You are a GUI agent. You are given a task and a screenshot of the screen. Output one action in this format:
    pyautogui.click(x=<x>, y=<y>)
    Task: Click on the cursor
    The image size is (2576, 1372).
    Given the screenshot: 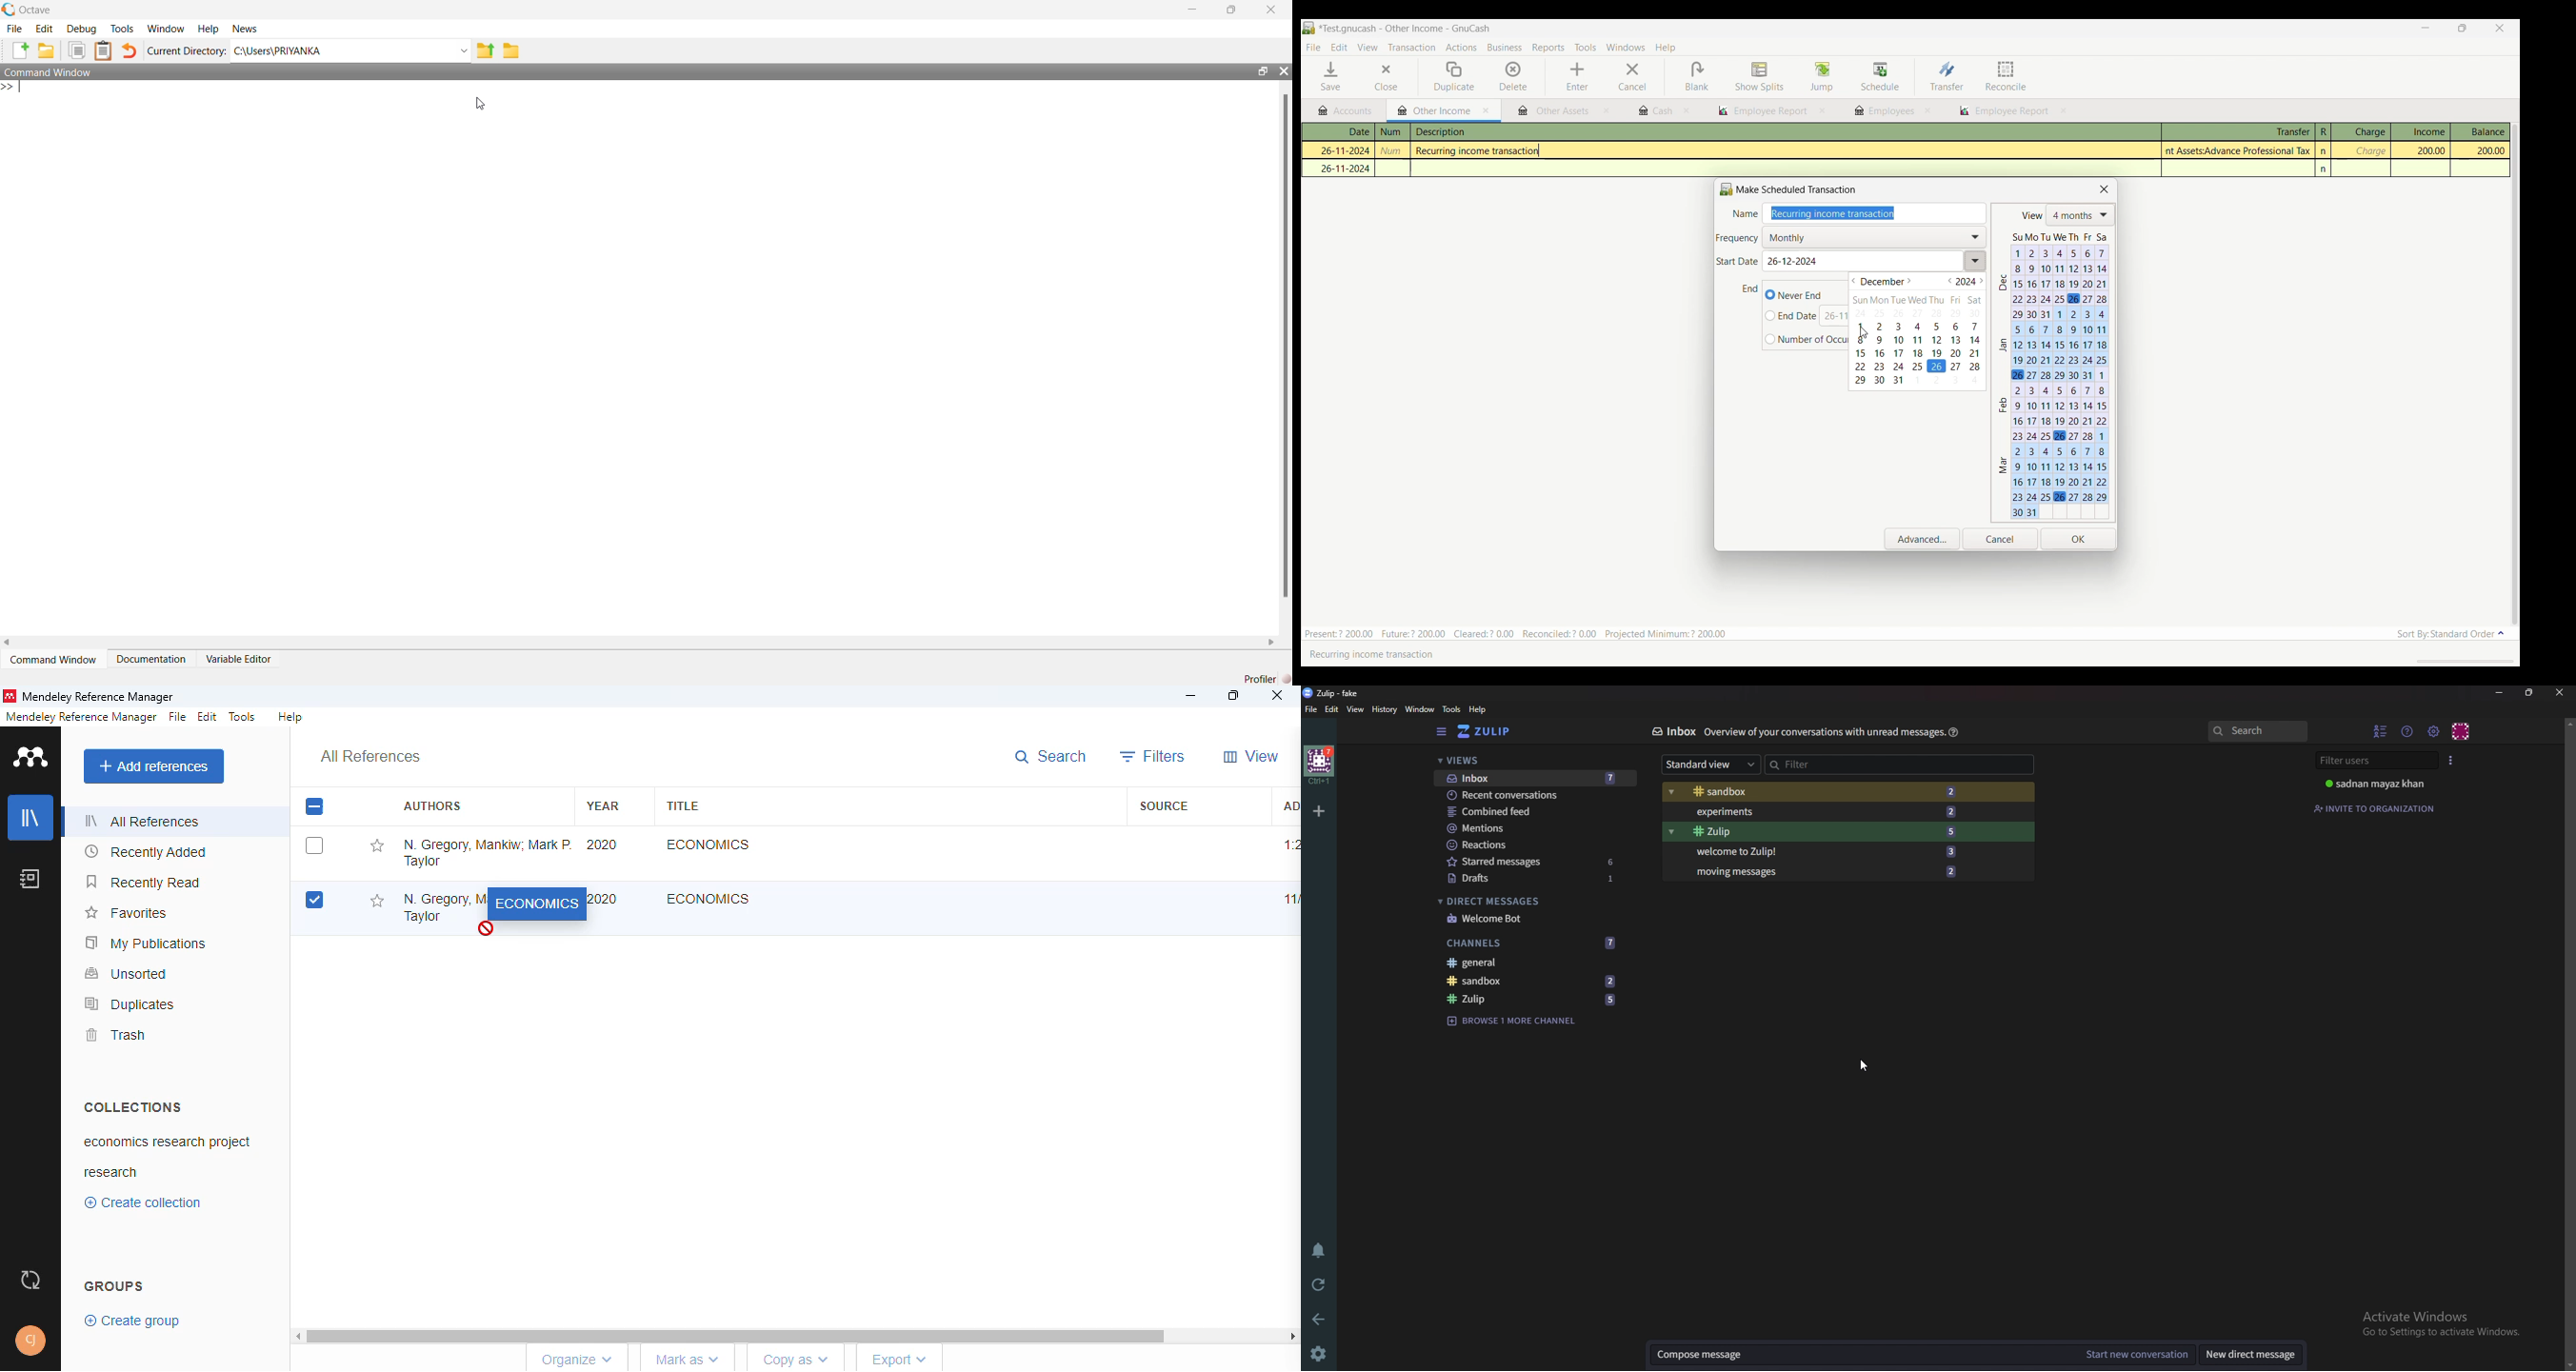 What is the action you would take?
    pyautogui.click(x=488, y=931)
    